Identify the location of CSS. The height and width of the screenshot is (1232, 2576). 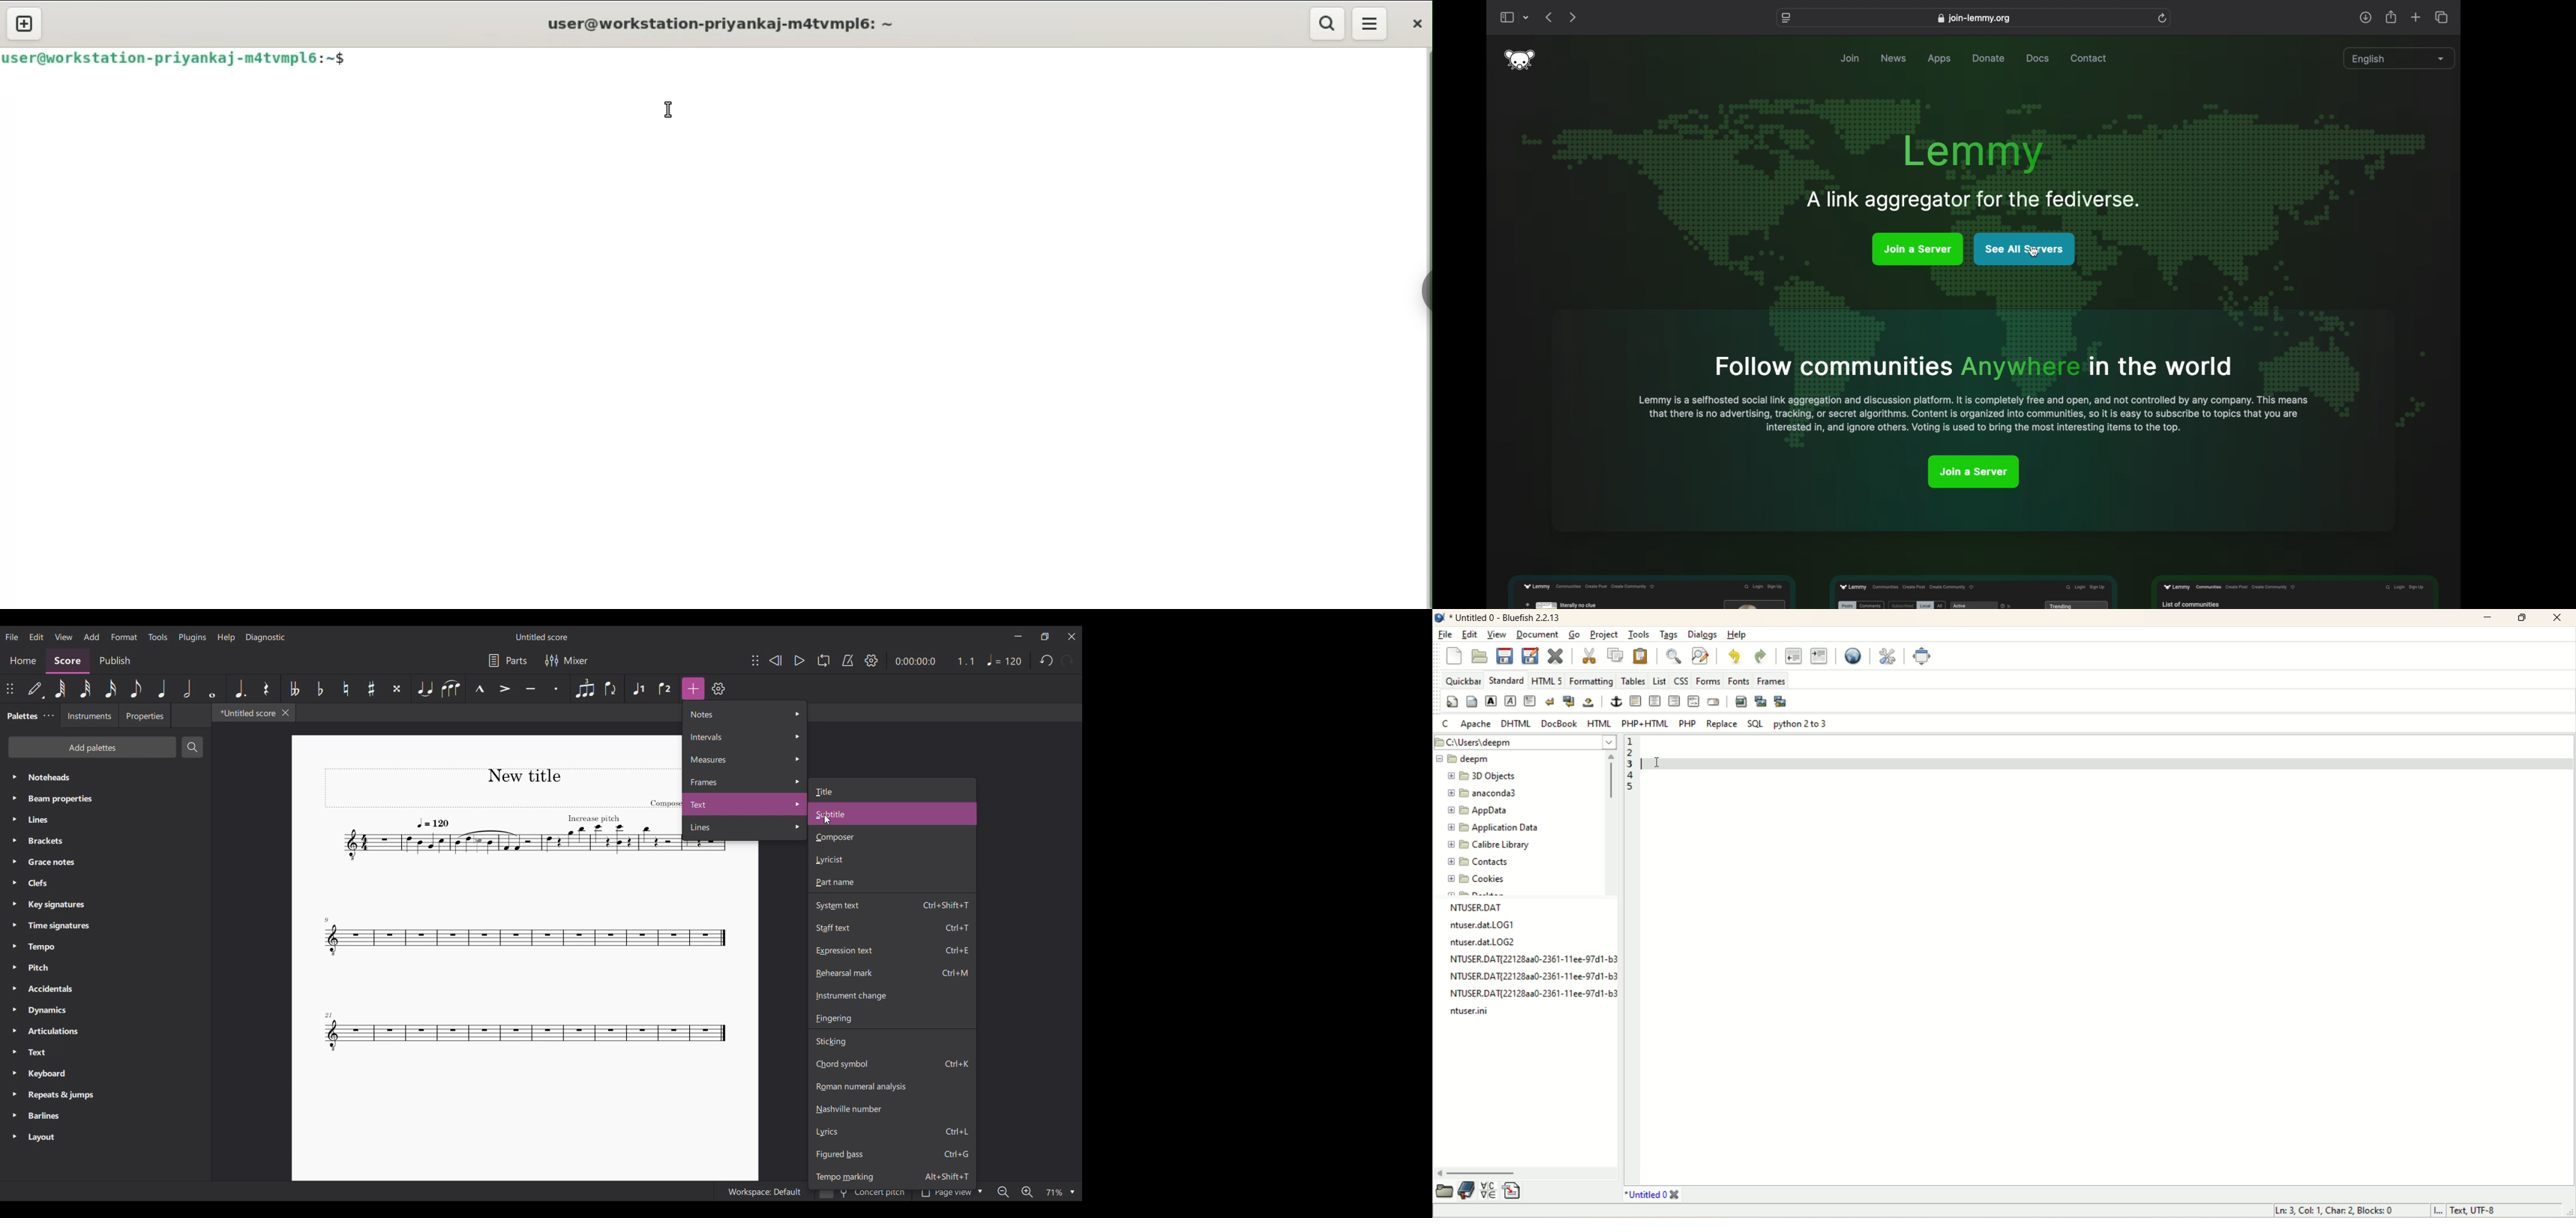
(1682, 681).